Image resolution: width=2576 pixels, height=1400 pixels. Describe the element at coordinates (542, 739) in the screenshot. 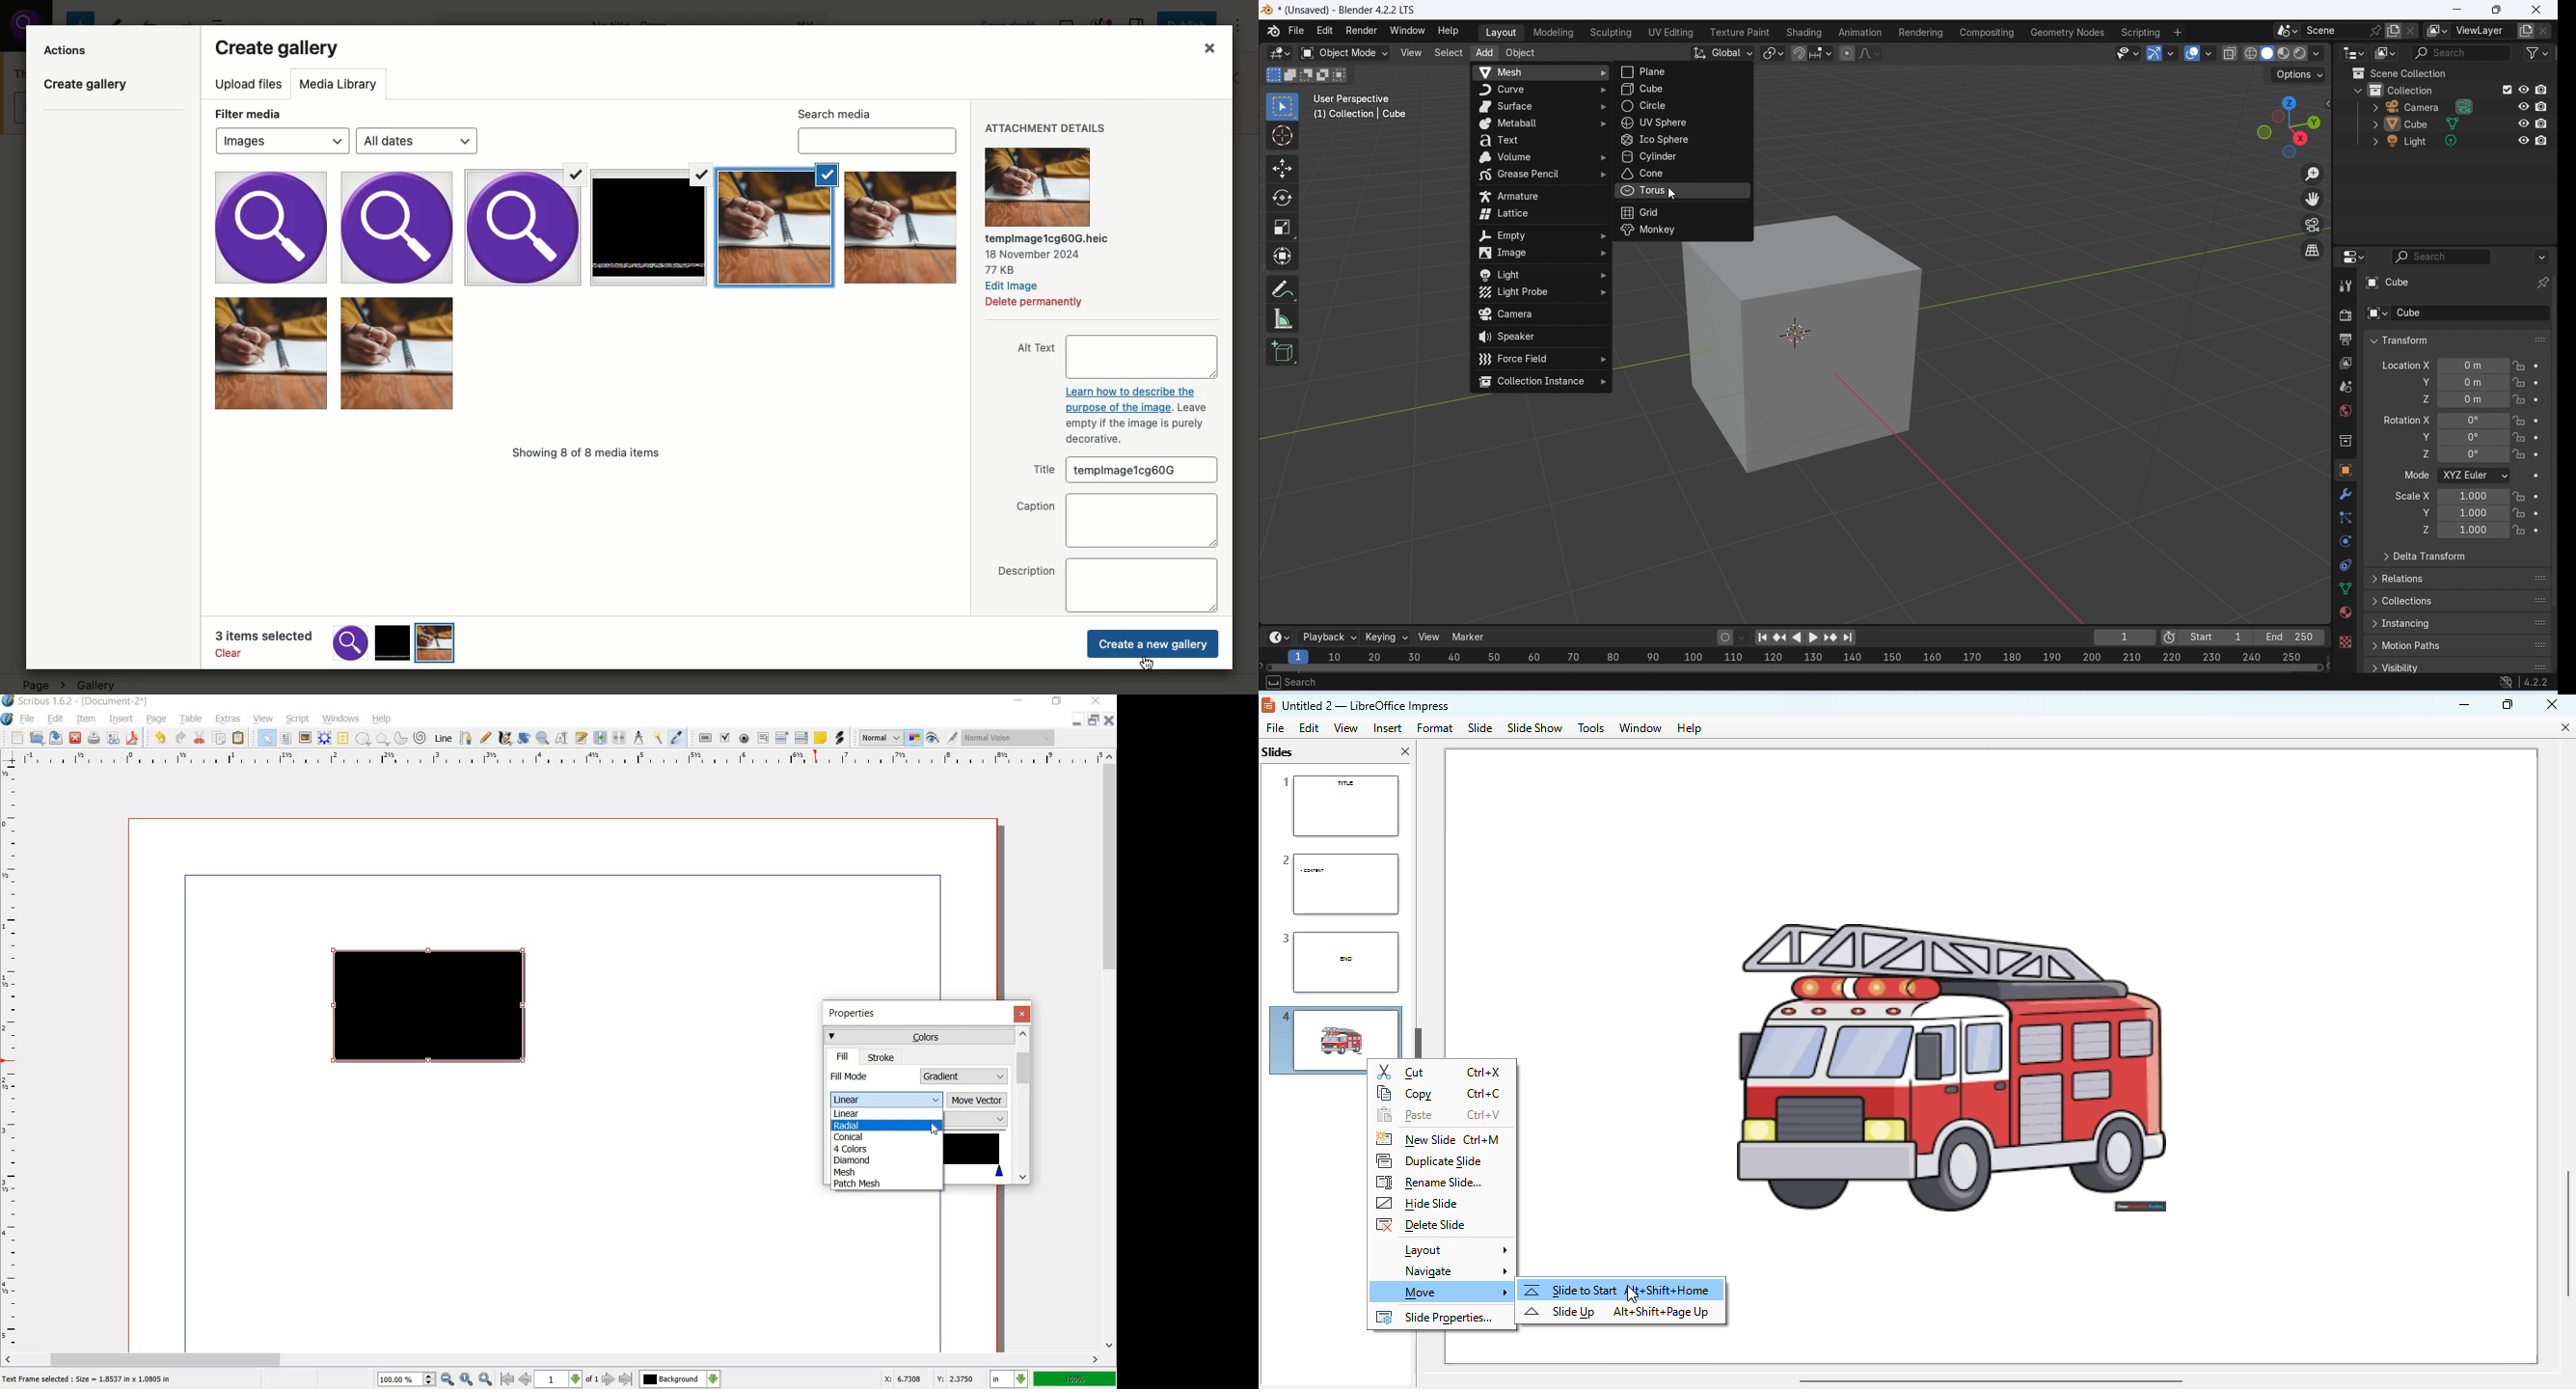

I see `zoom in or out` at that location.